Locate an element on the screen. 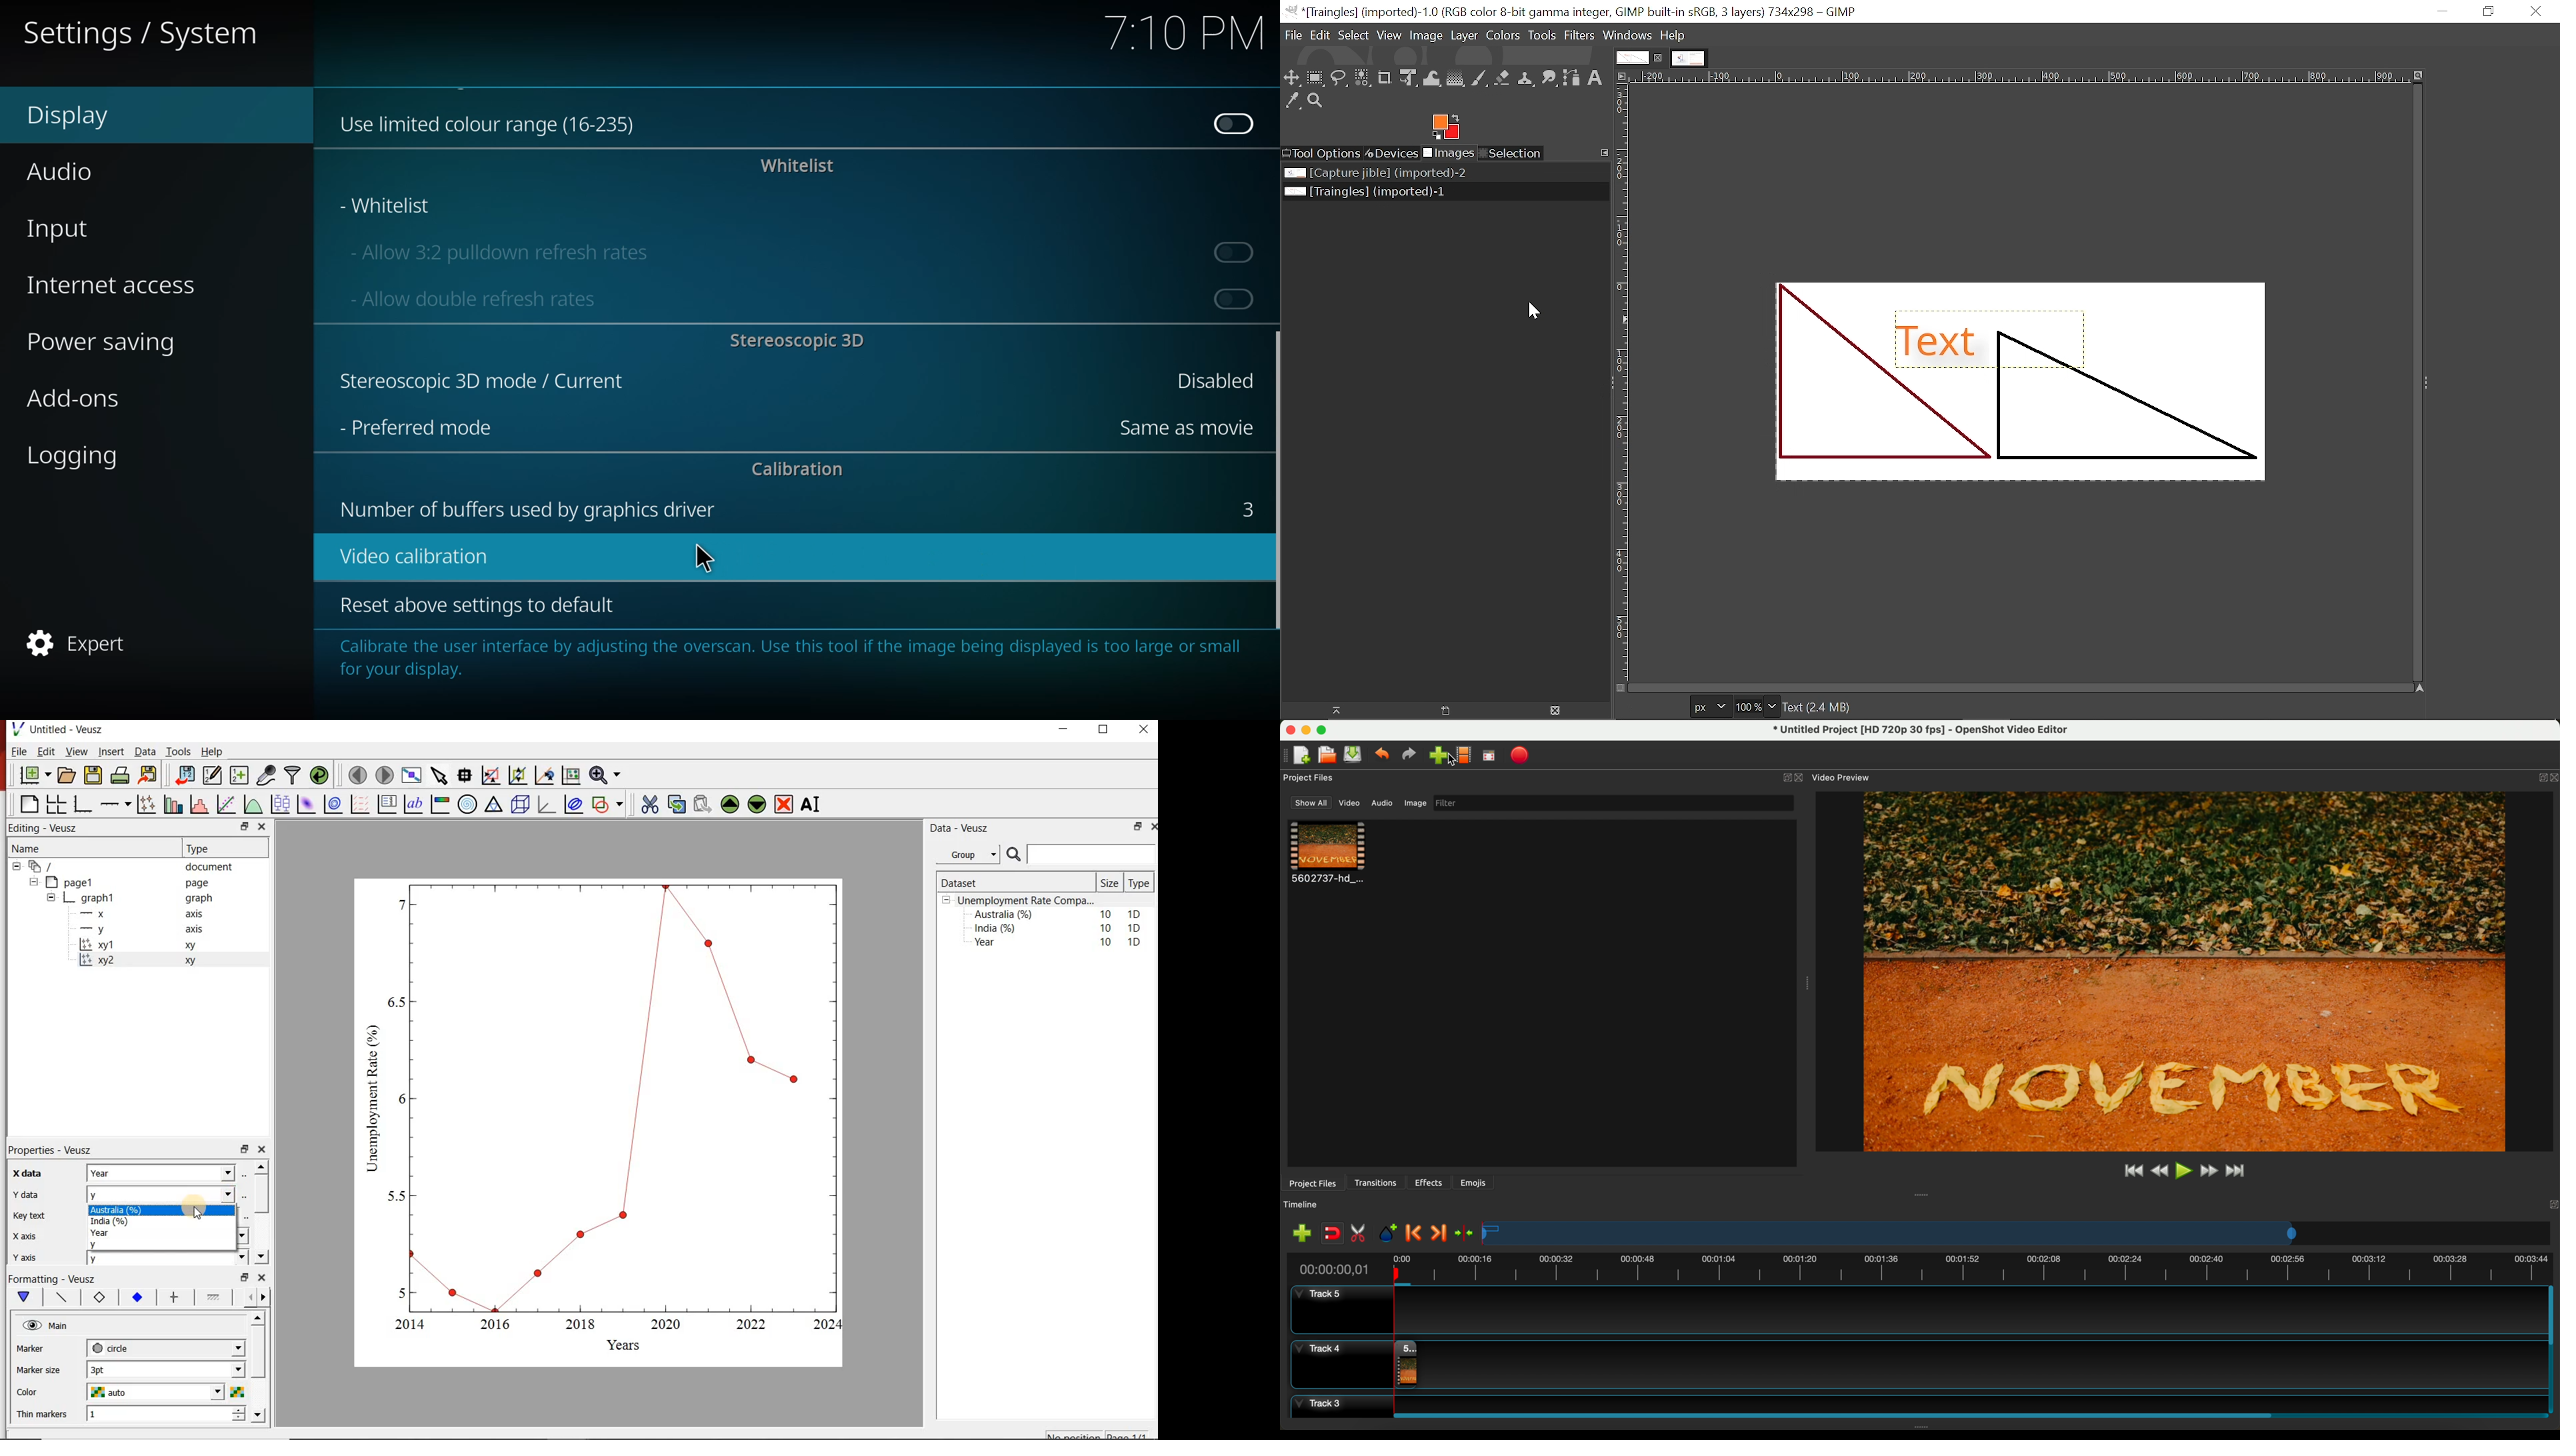 The height and width of the screenshot is (1456, 2576). effects is located at coordinates (1429, 1183).